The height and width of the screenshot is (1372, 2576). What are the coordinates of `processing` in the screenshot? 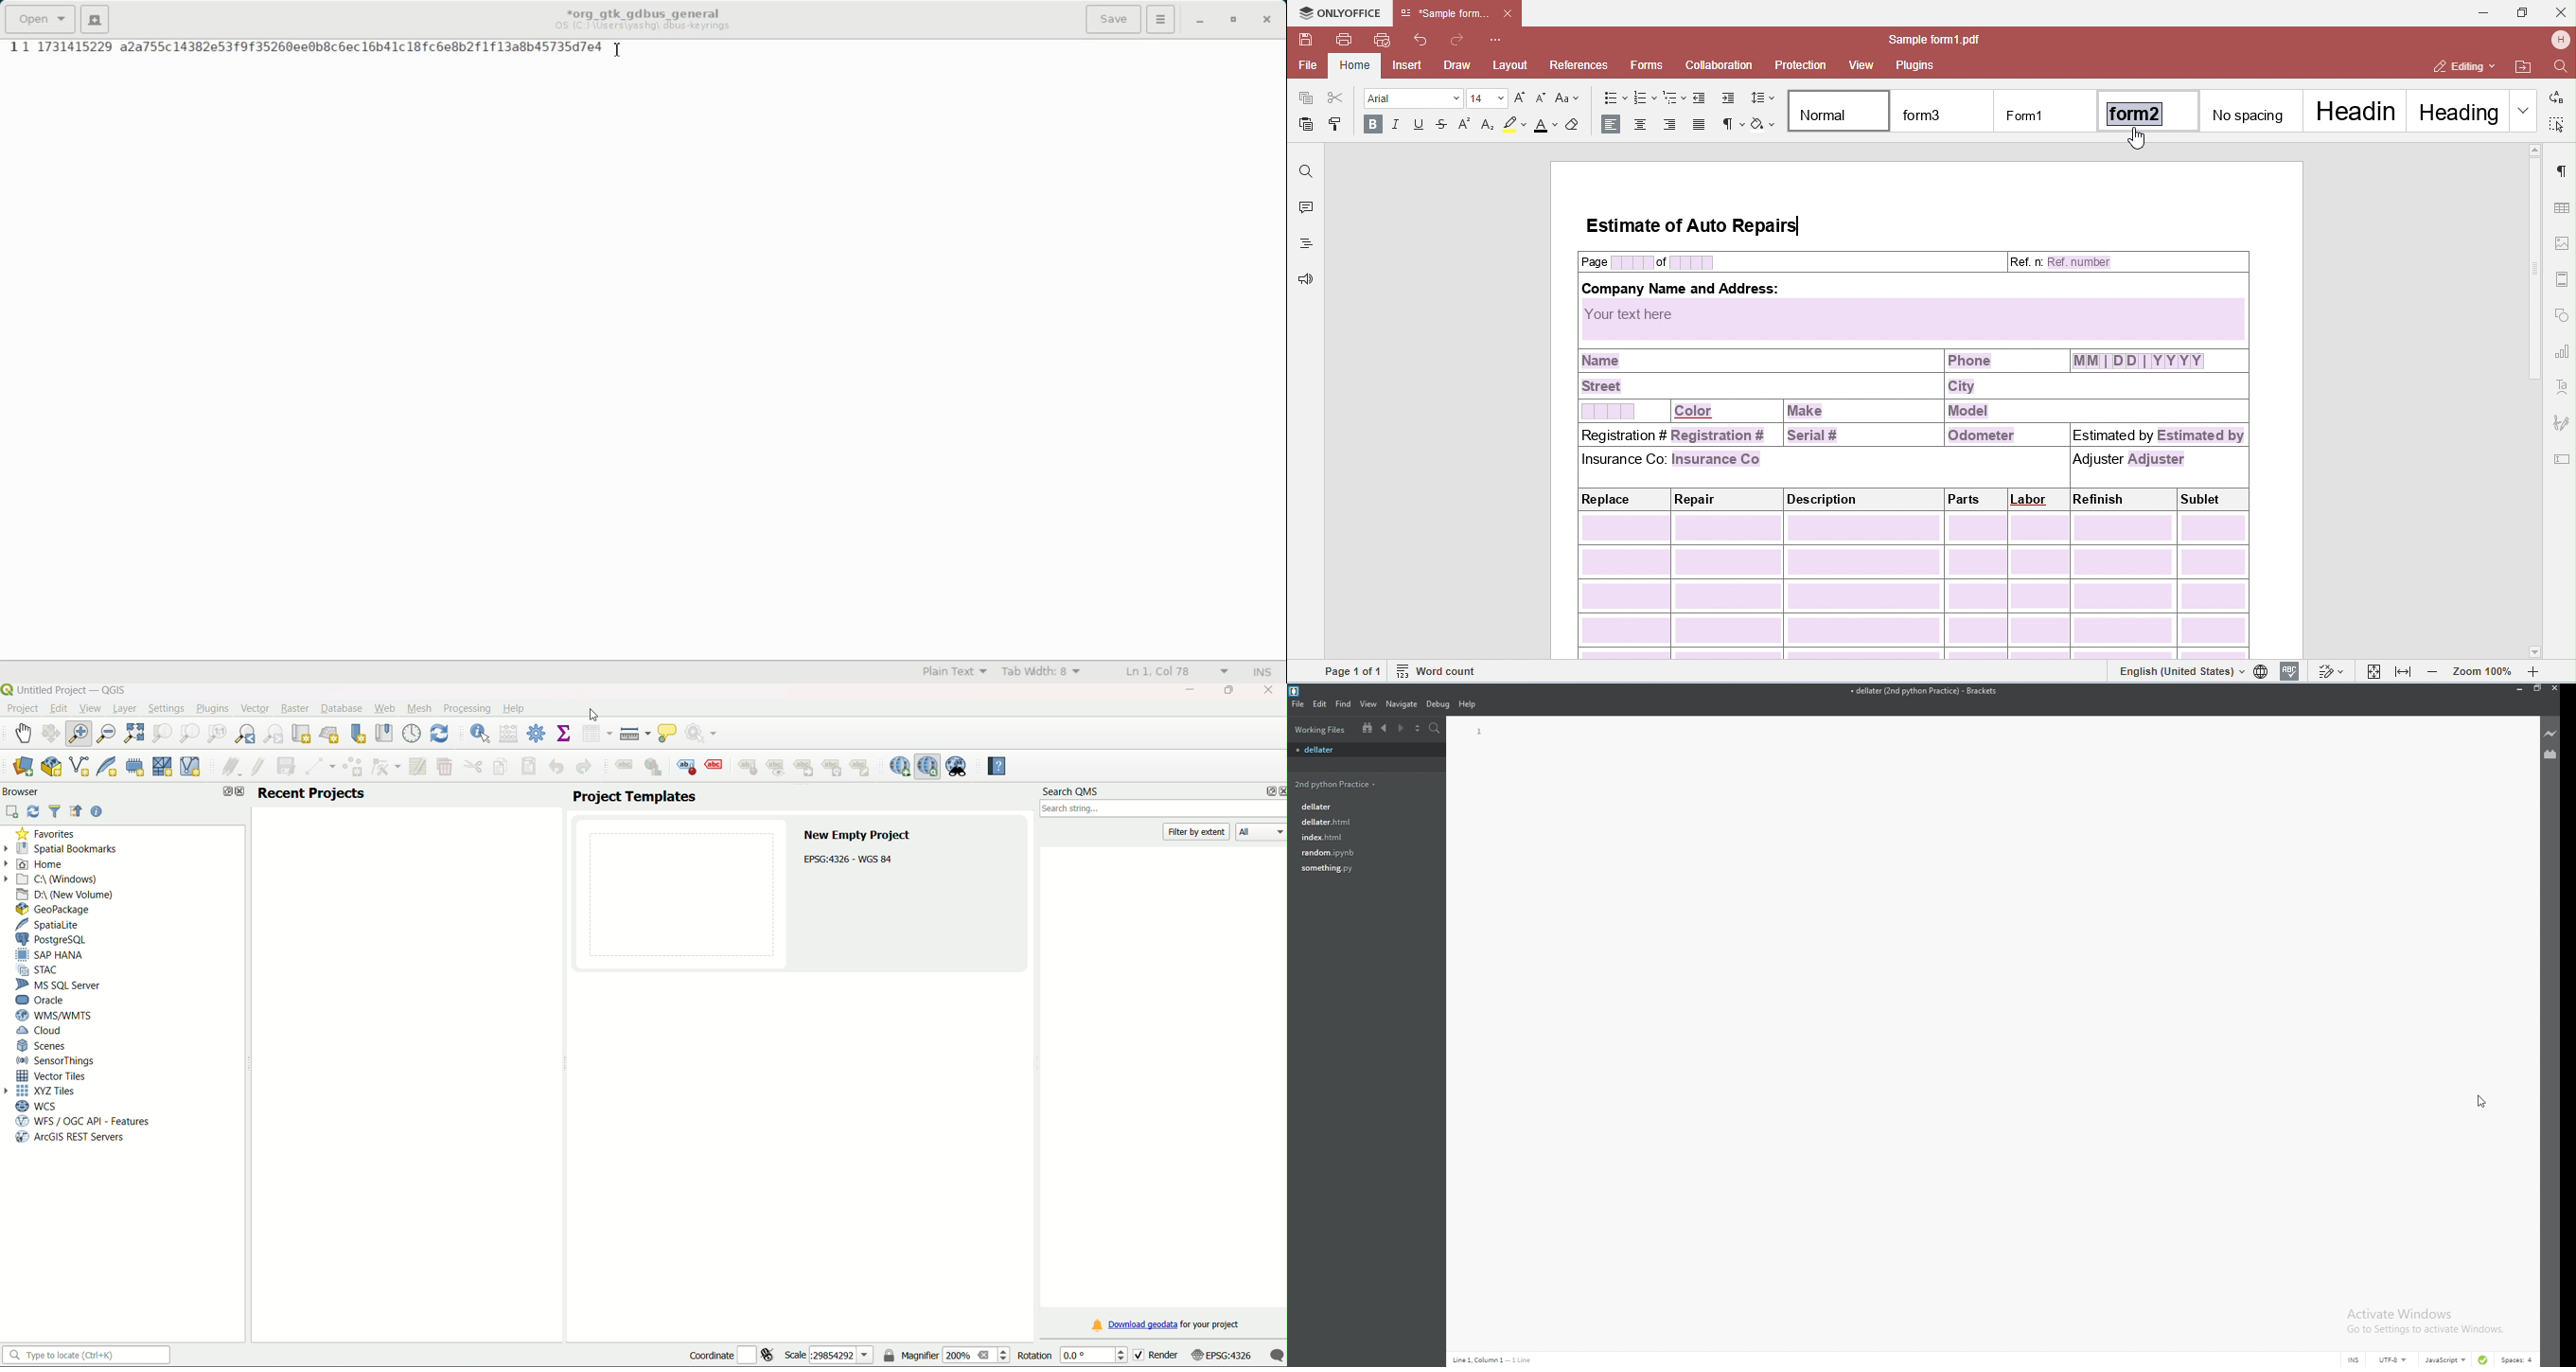 It's located at (467, 708).